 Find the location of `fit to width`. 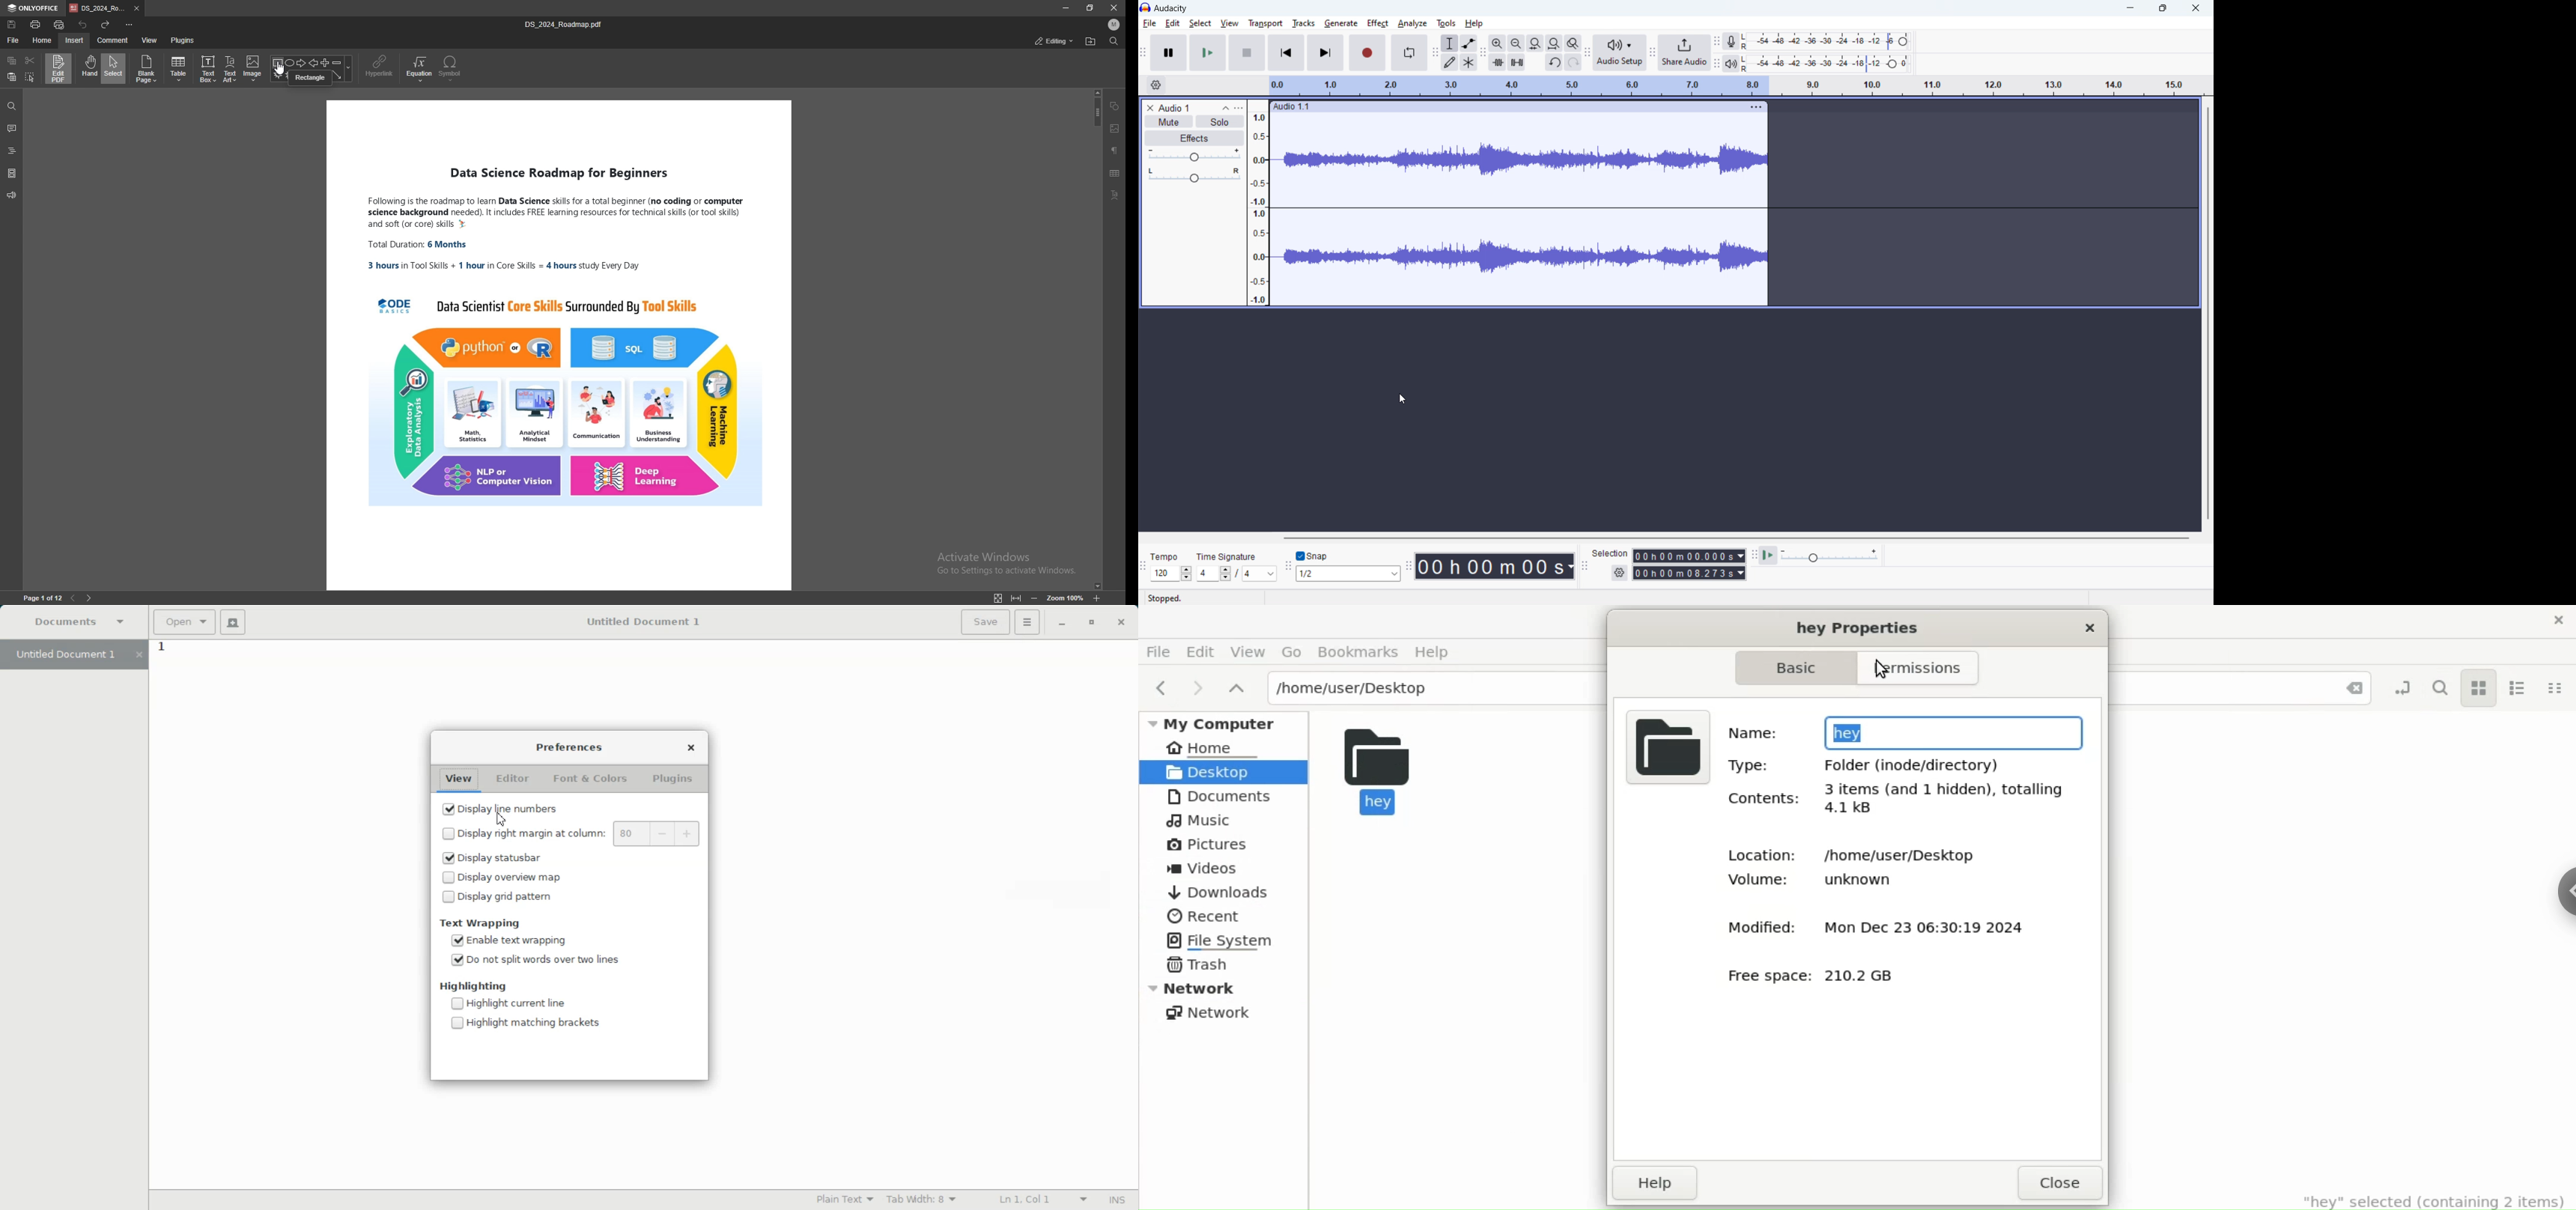

fit to width is located at coordinates (1017, 598).